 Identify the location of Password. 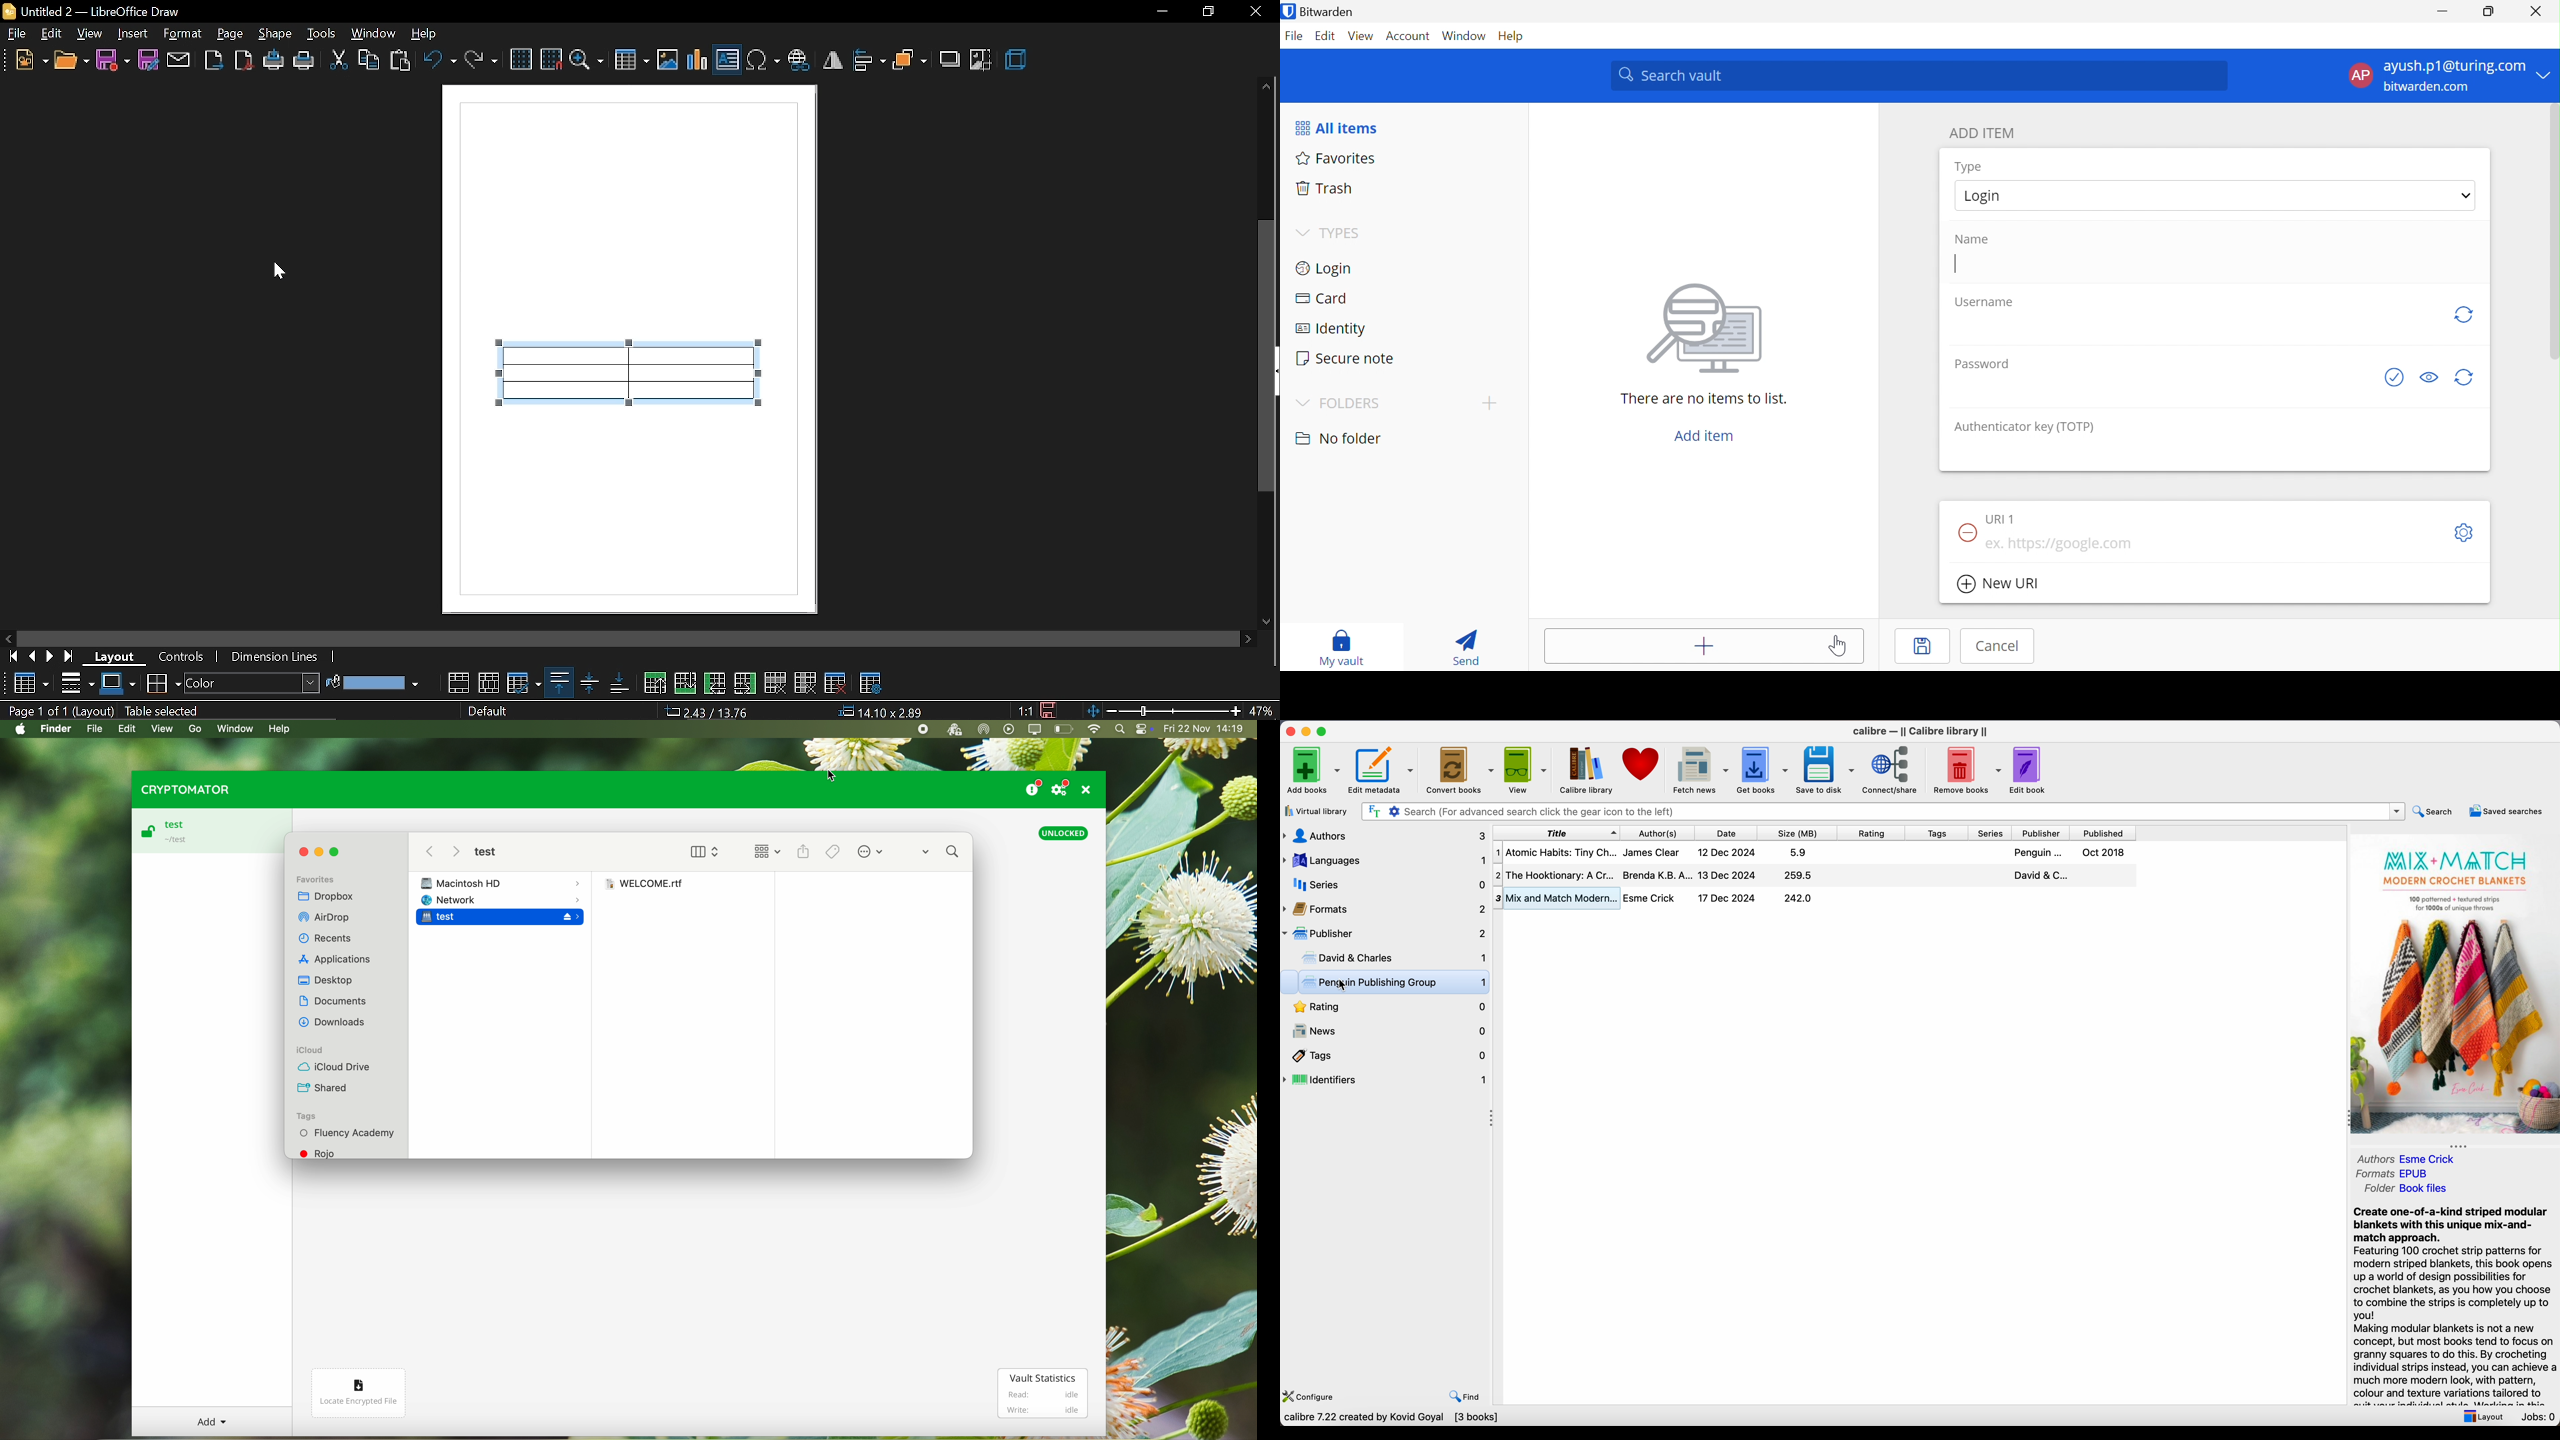
(1981, 364).